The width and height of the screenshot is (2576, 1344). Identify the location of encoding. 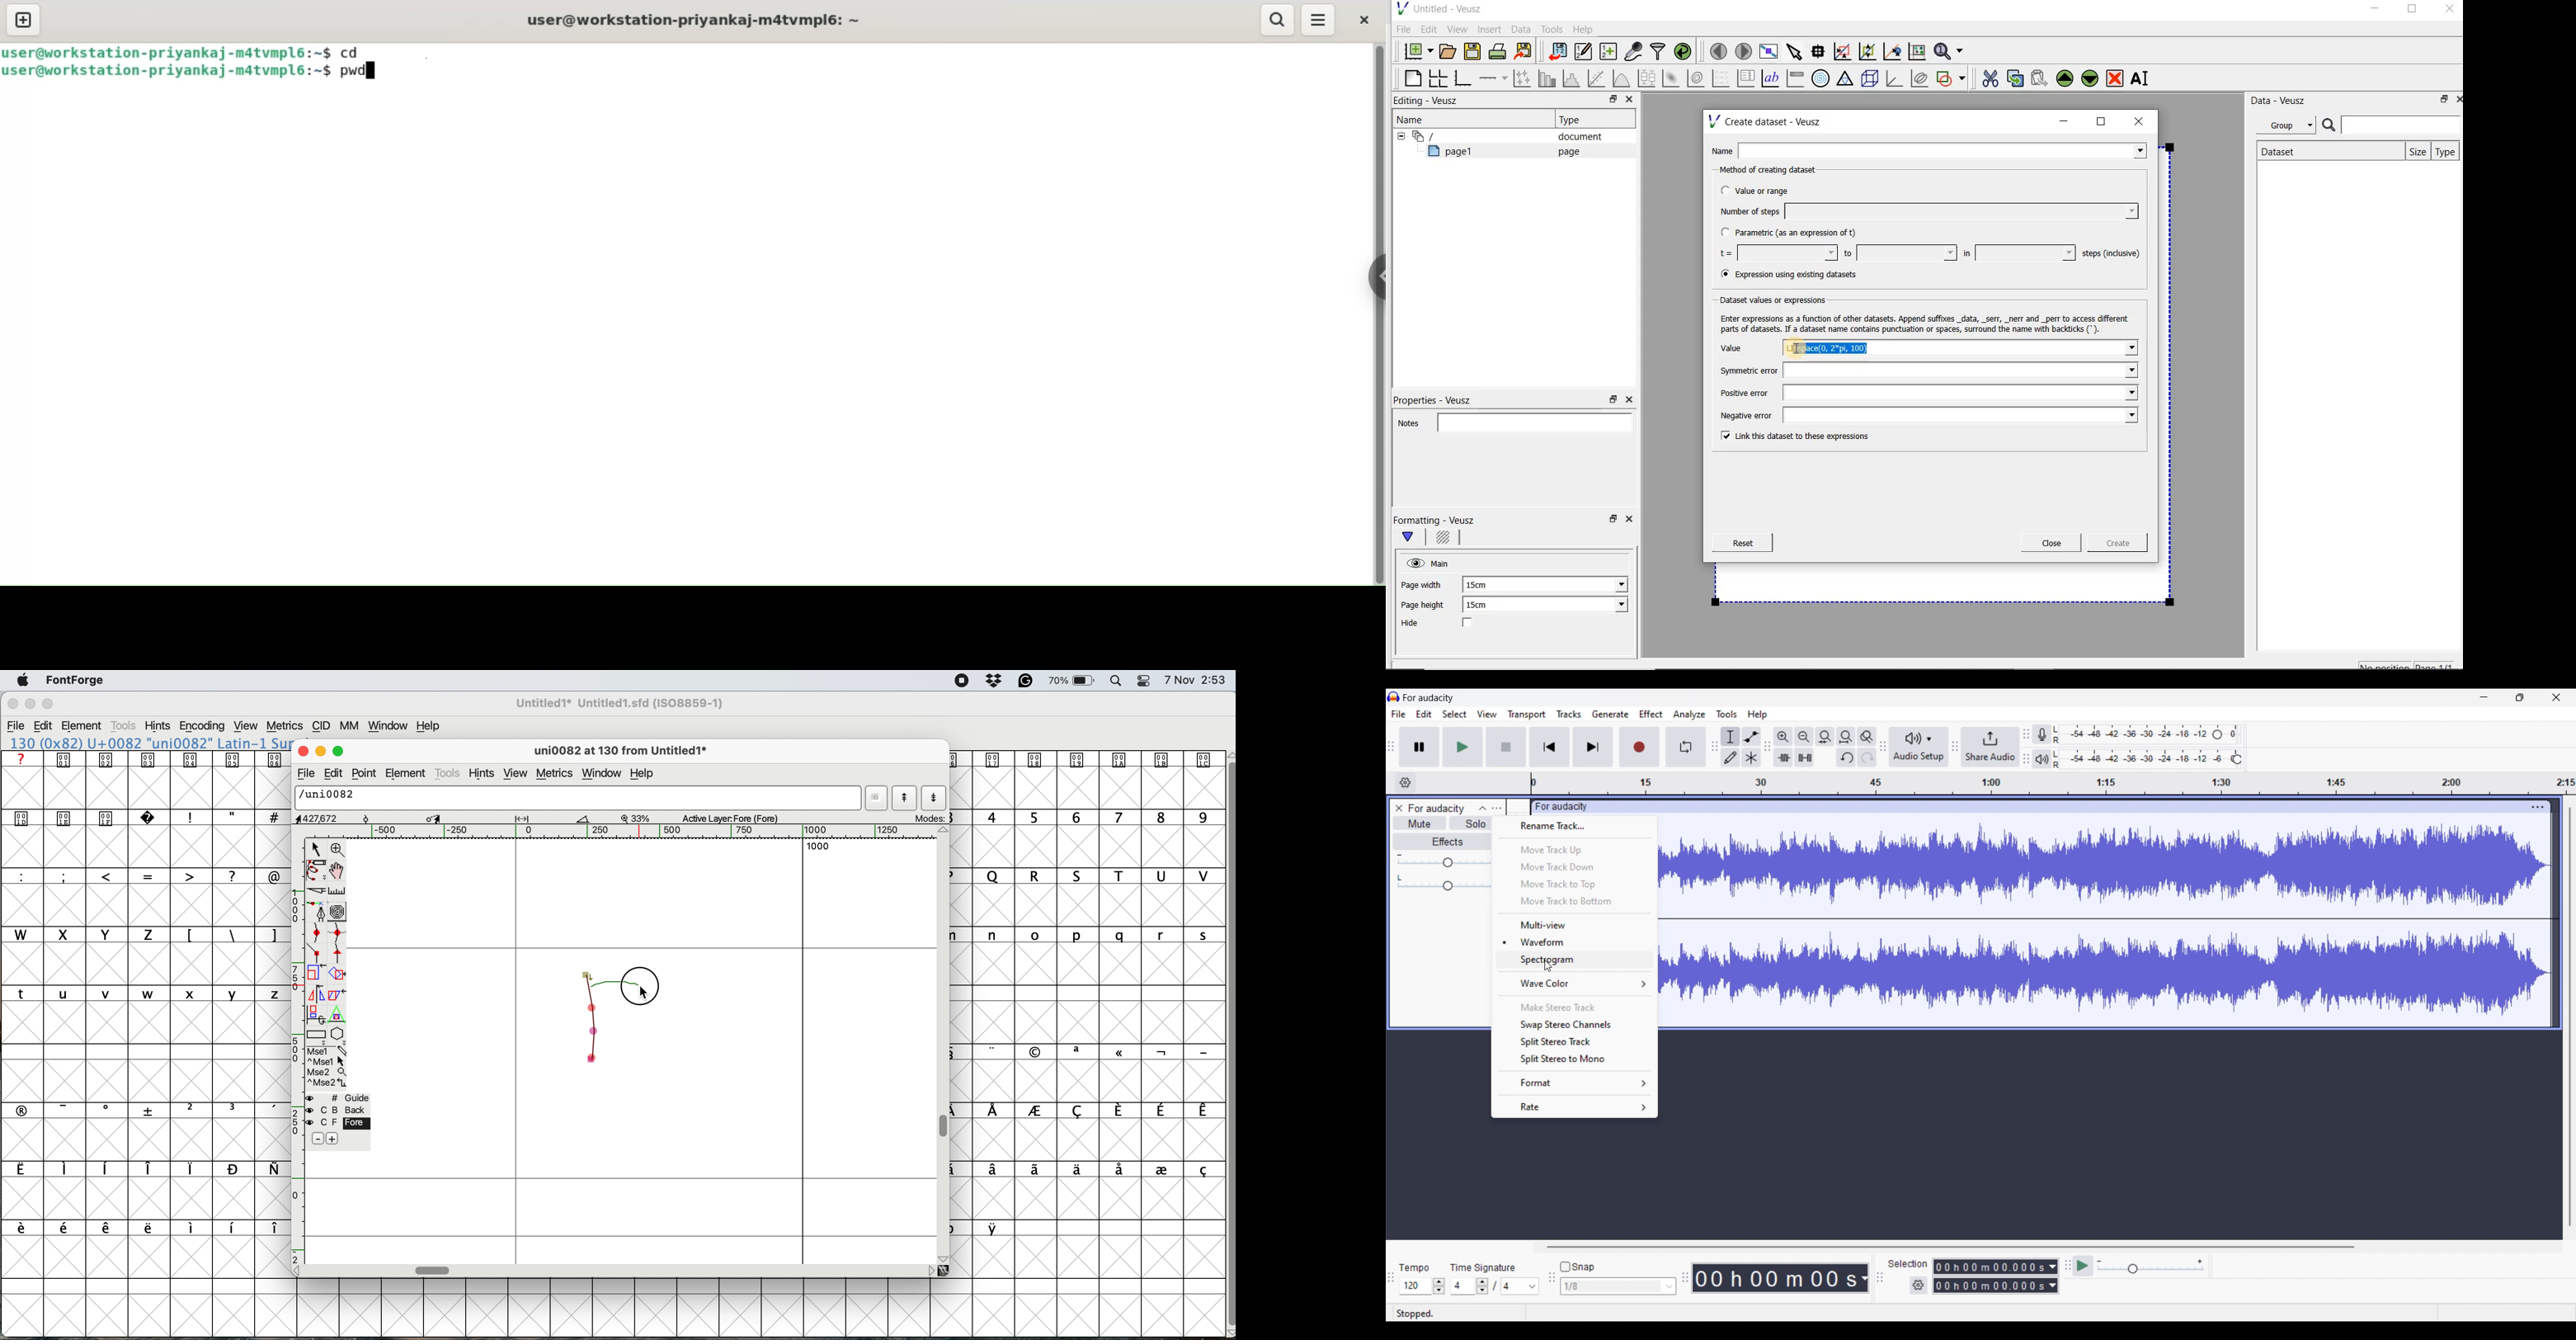
(201, 726).